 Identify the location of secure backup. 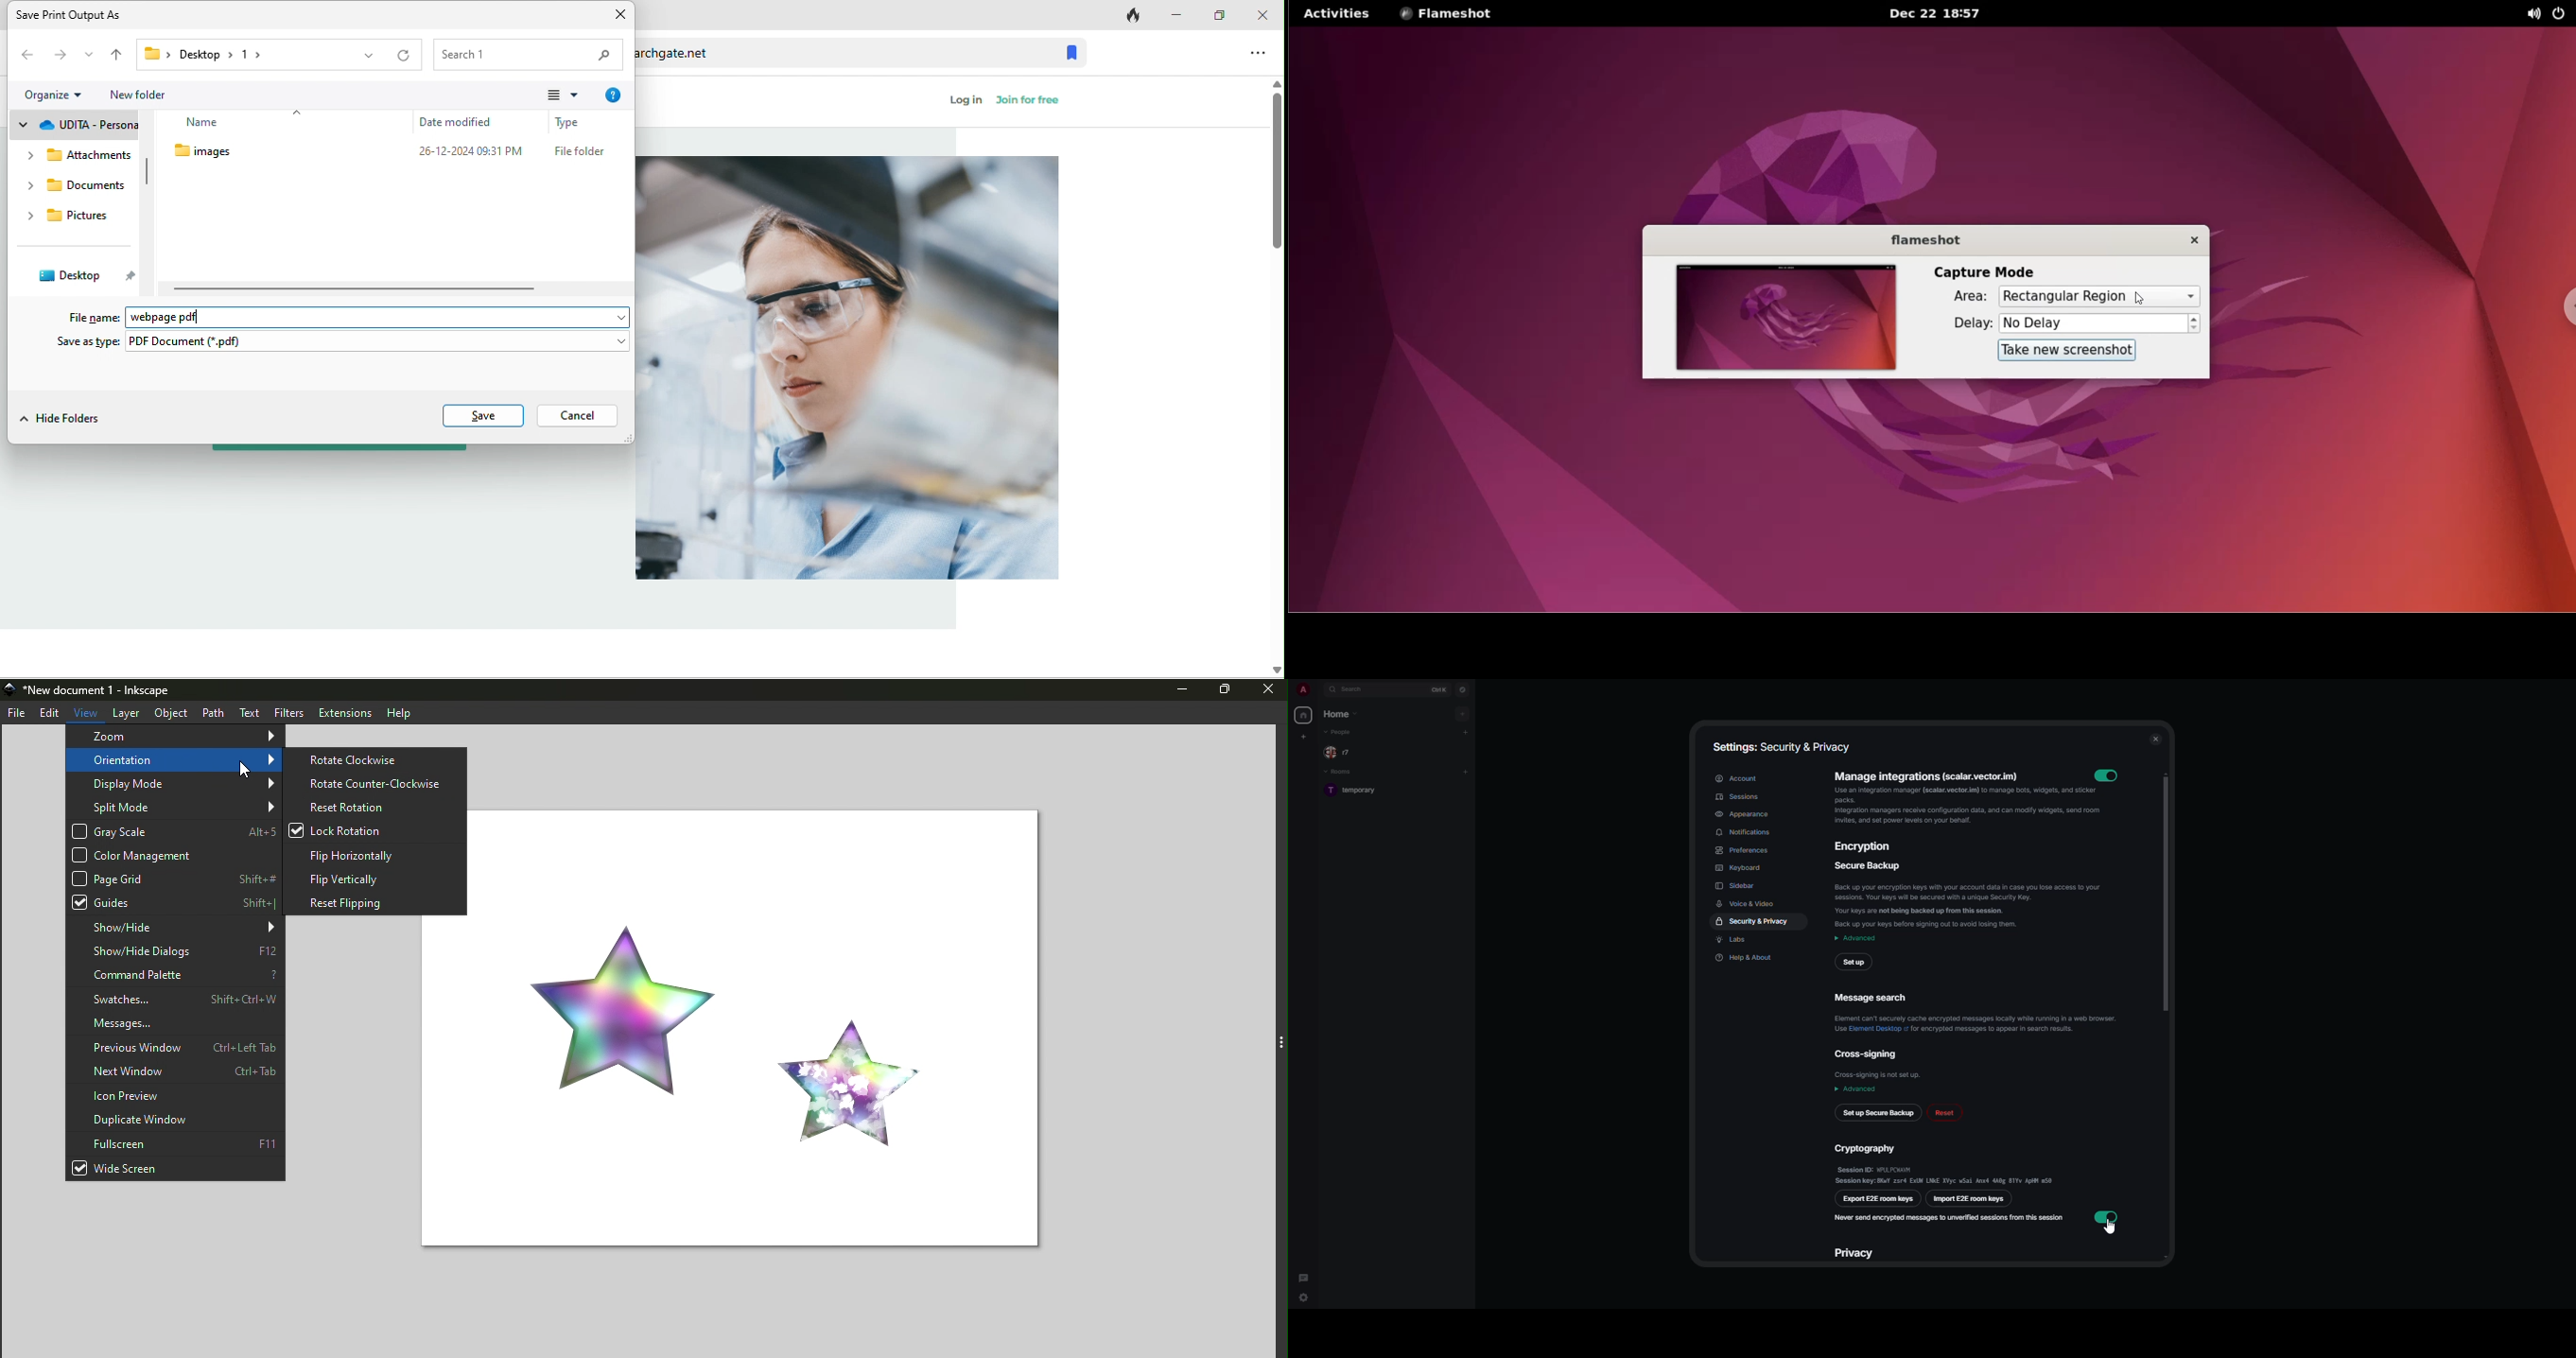
(1973, 895).